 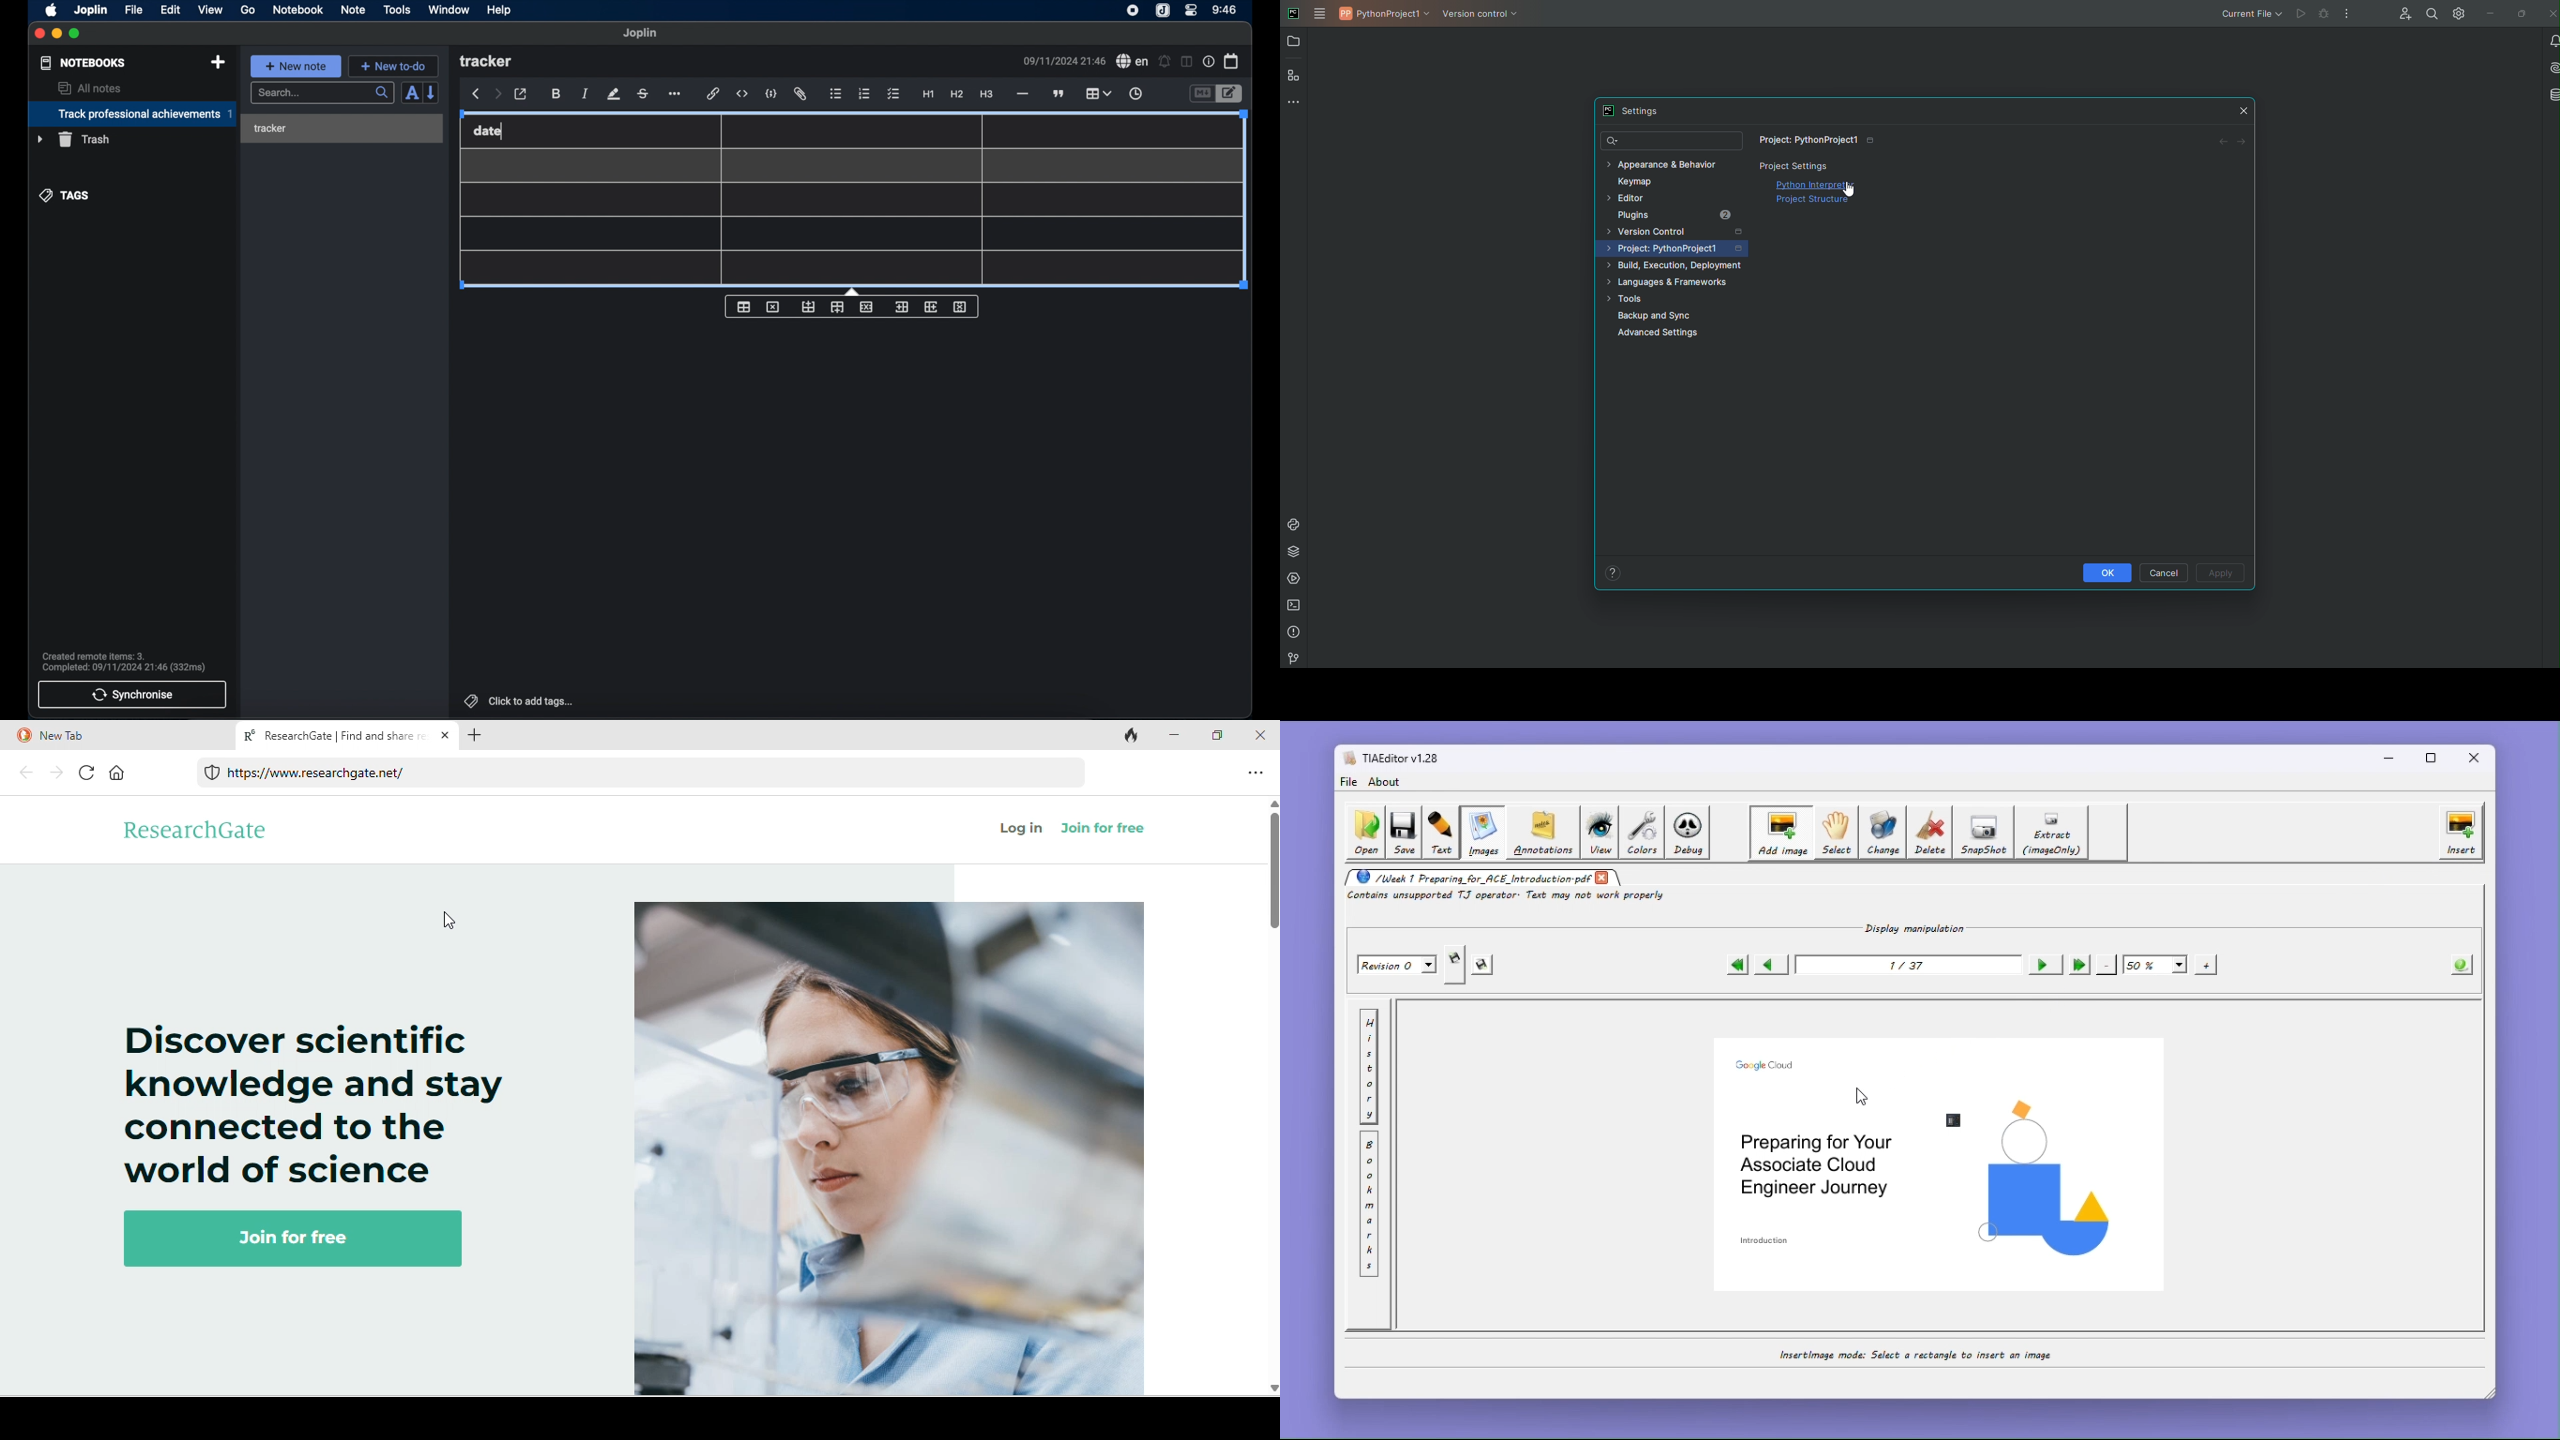 What do you see at coordinates (133, 9) in the screenshot?
I see `file` at bounding box center [133, 9].